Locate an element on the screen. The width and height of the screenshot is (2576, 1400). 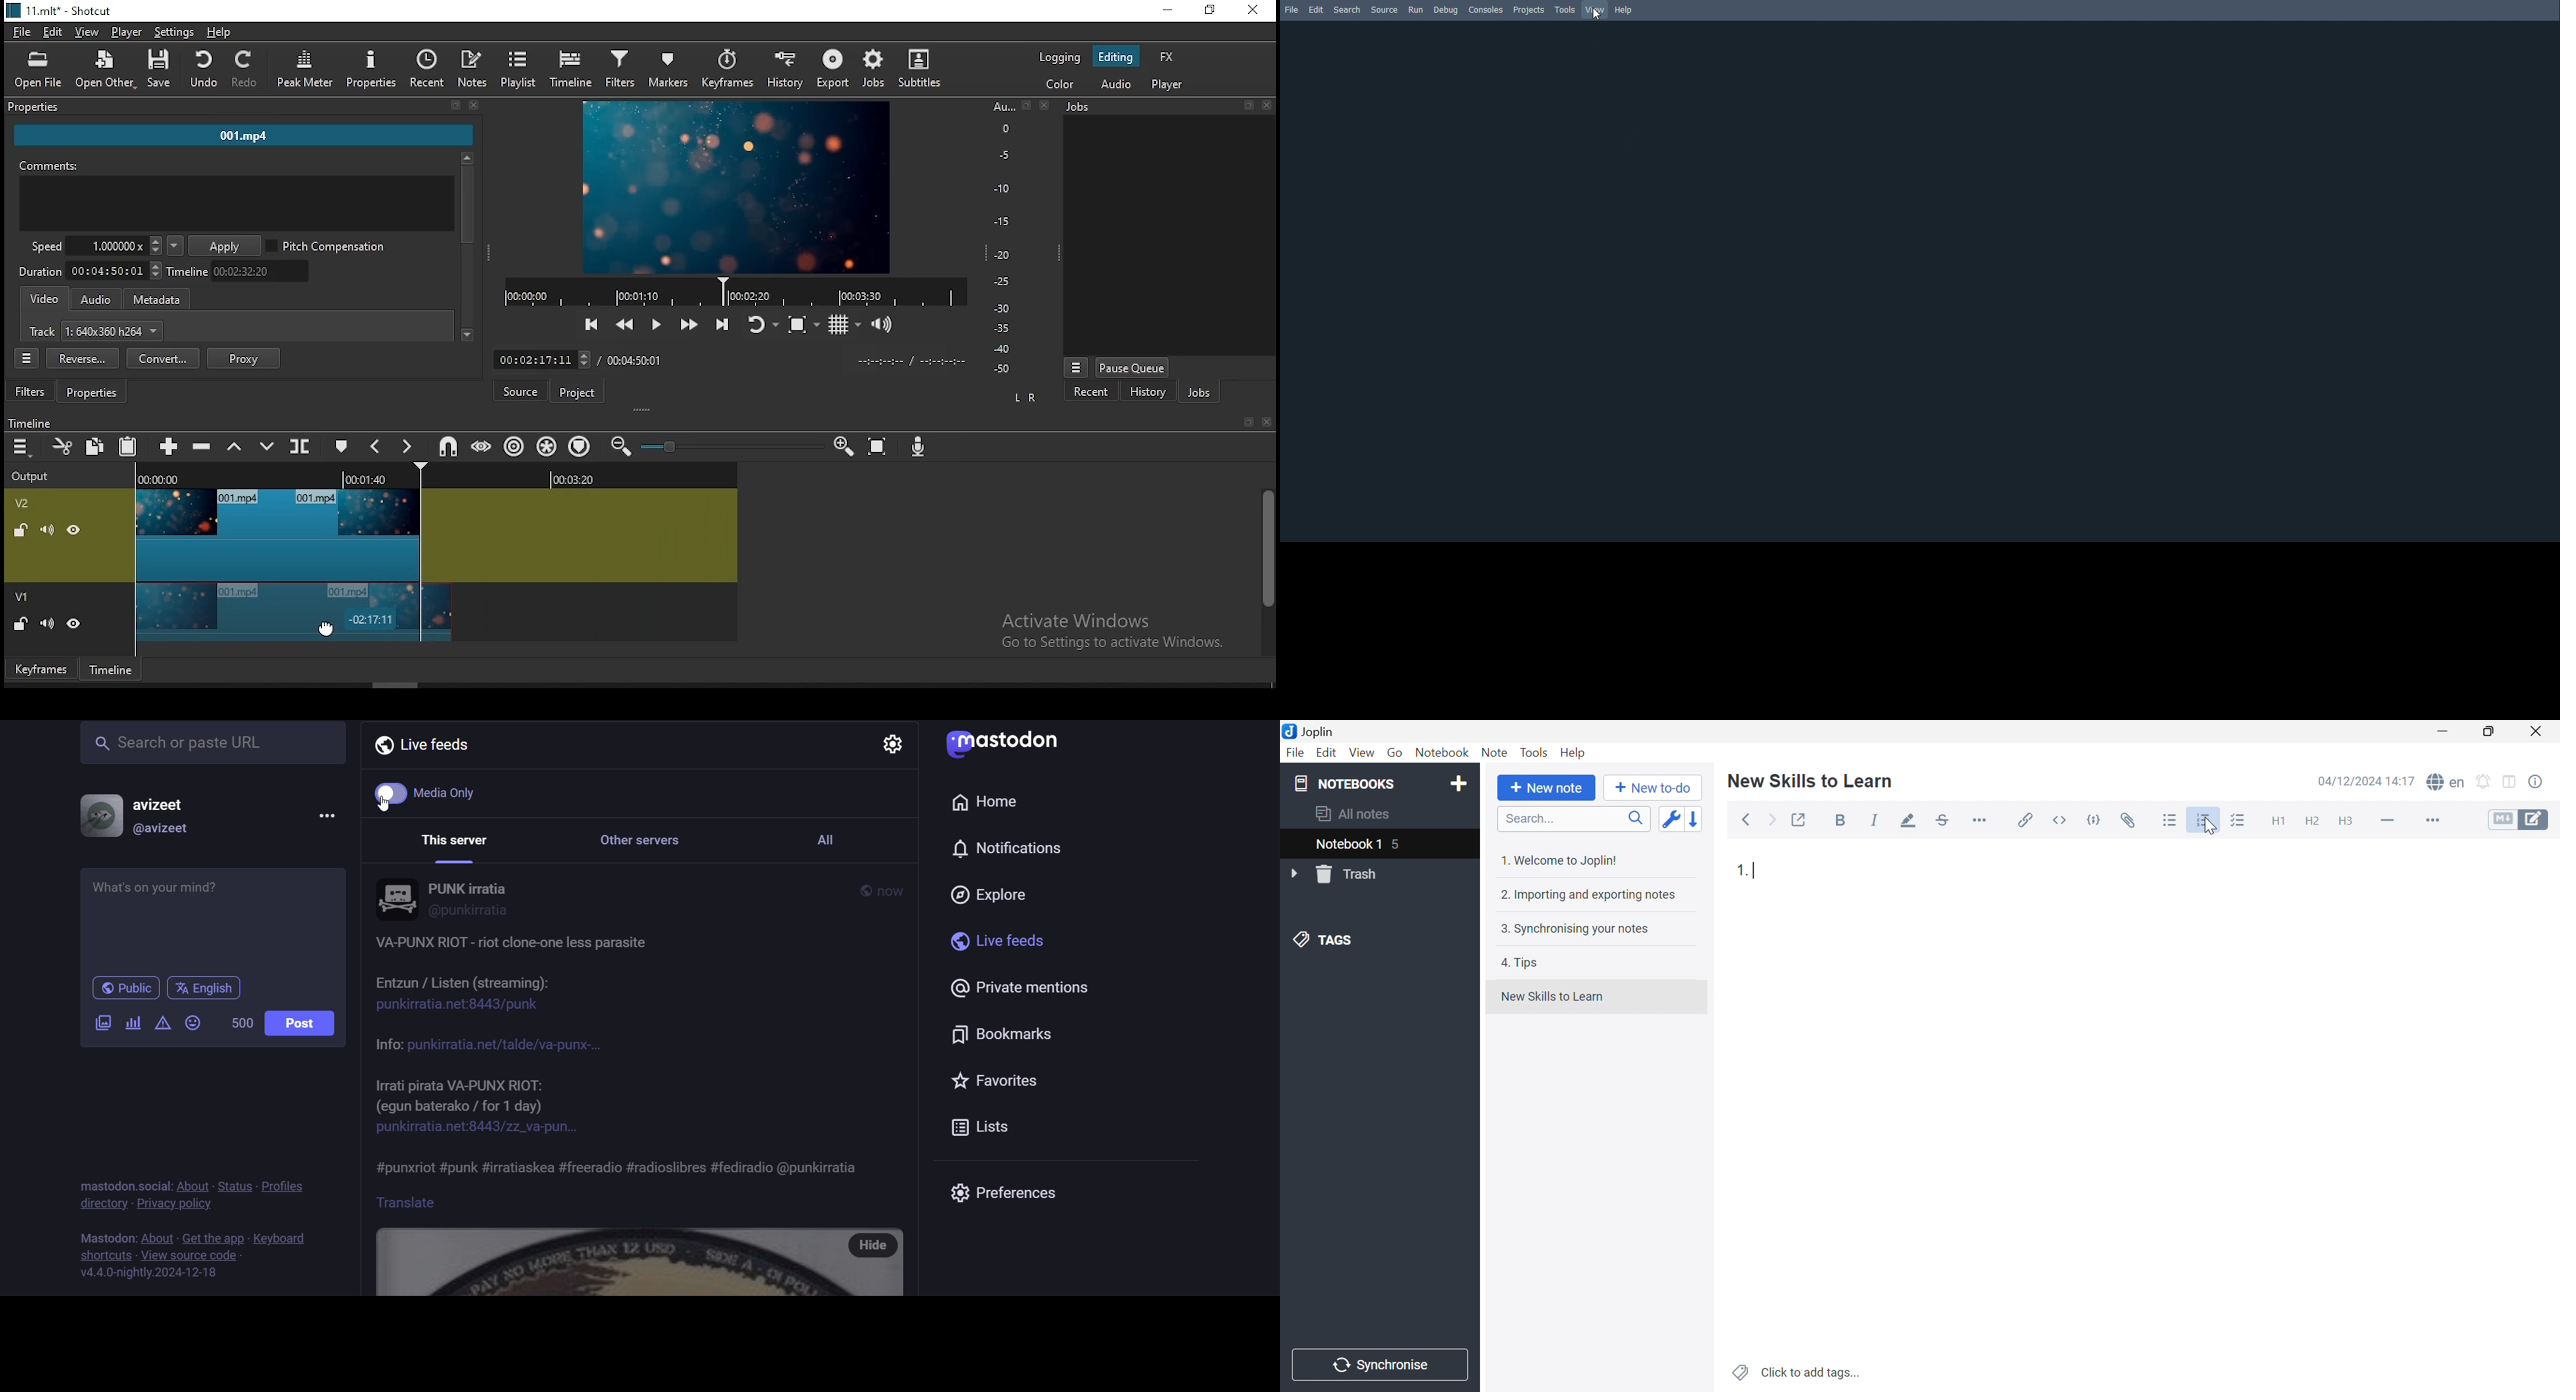
New Skills to Learn is located at coordinates (1811, 780).